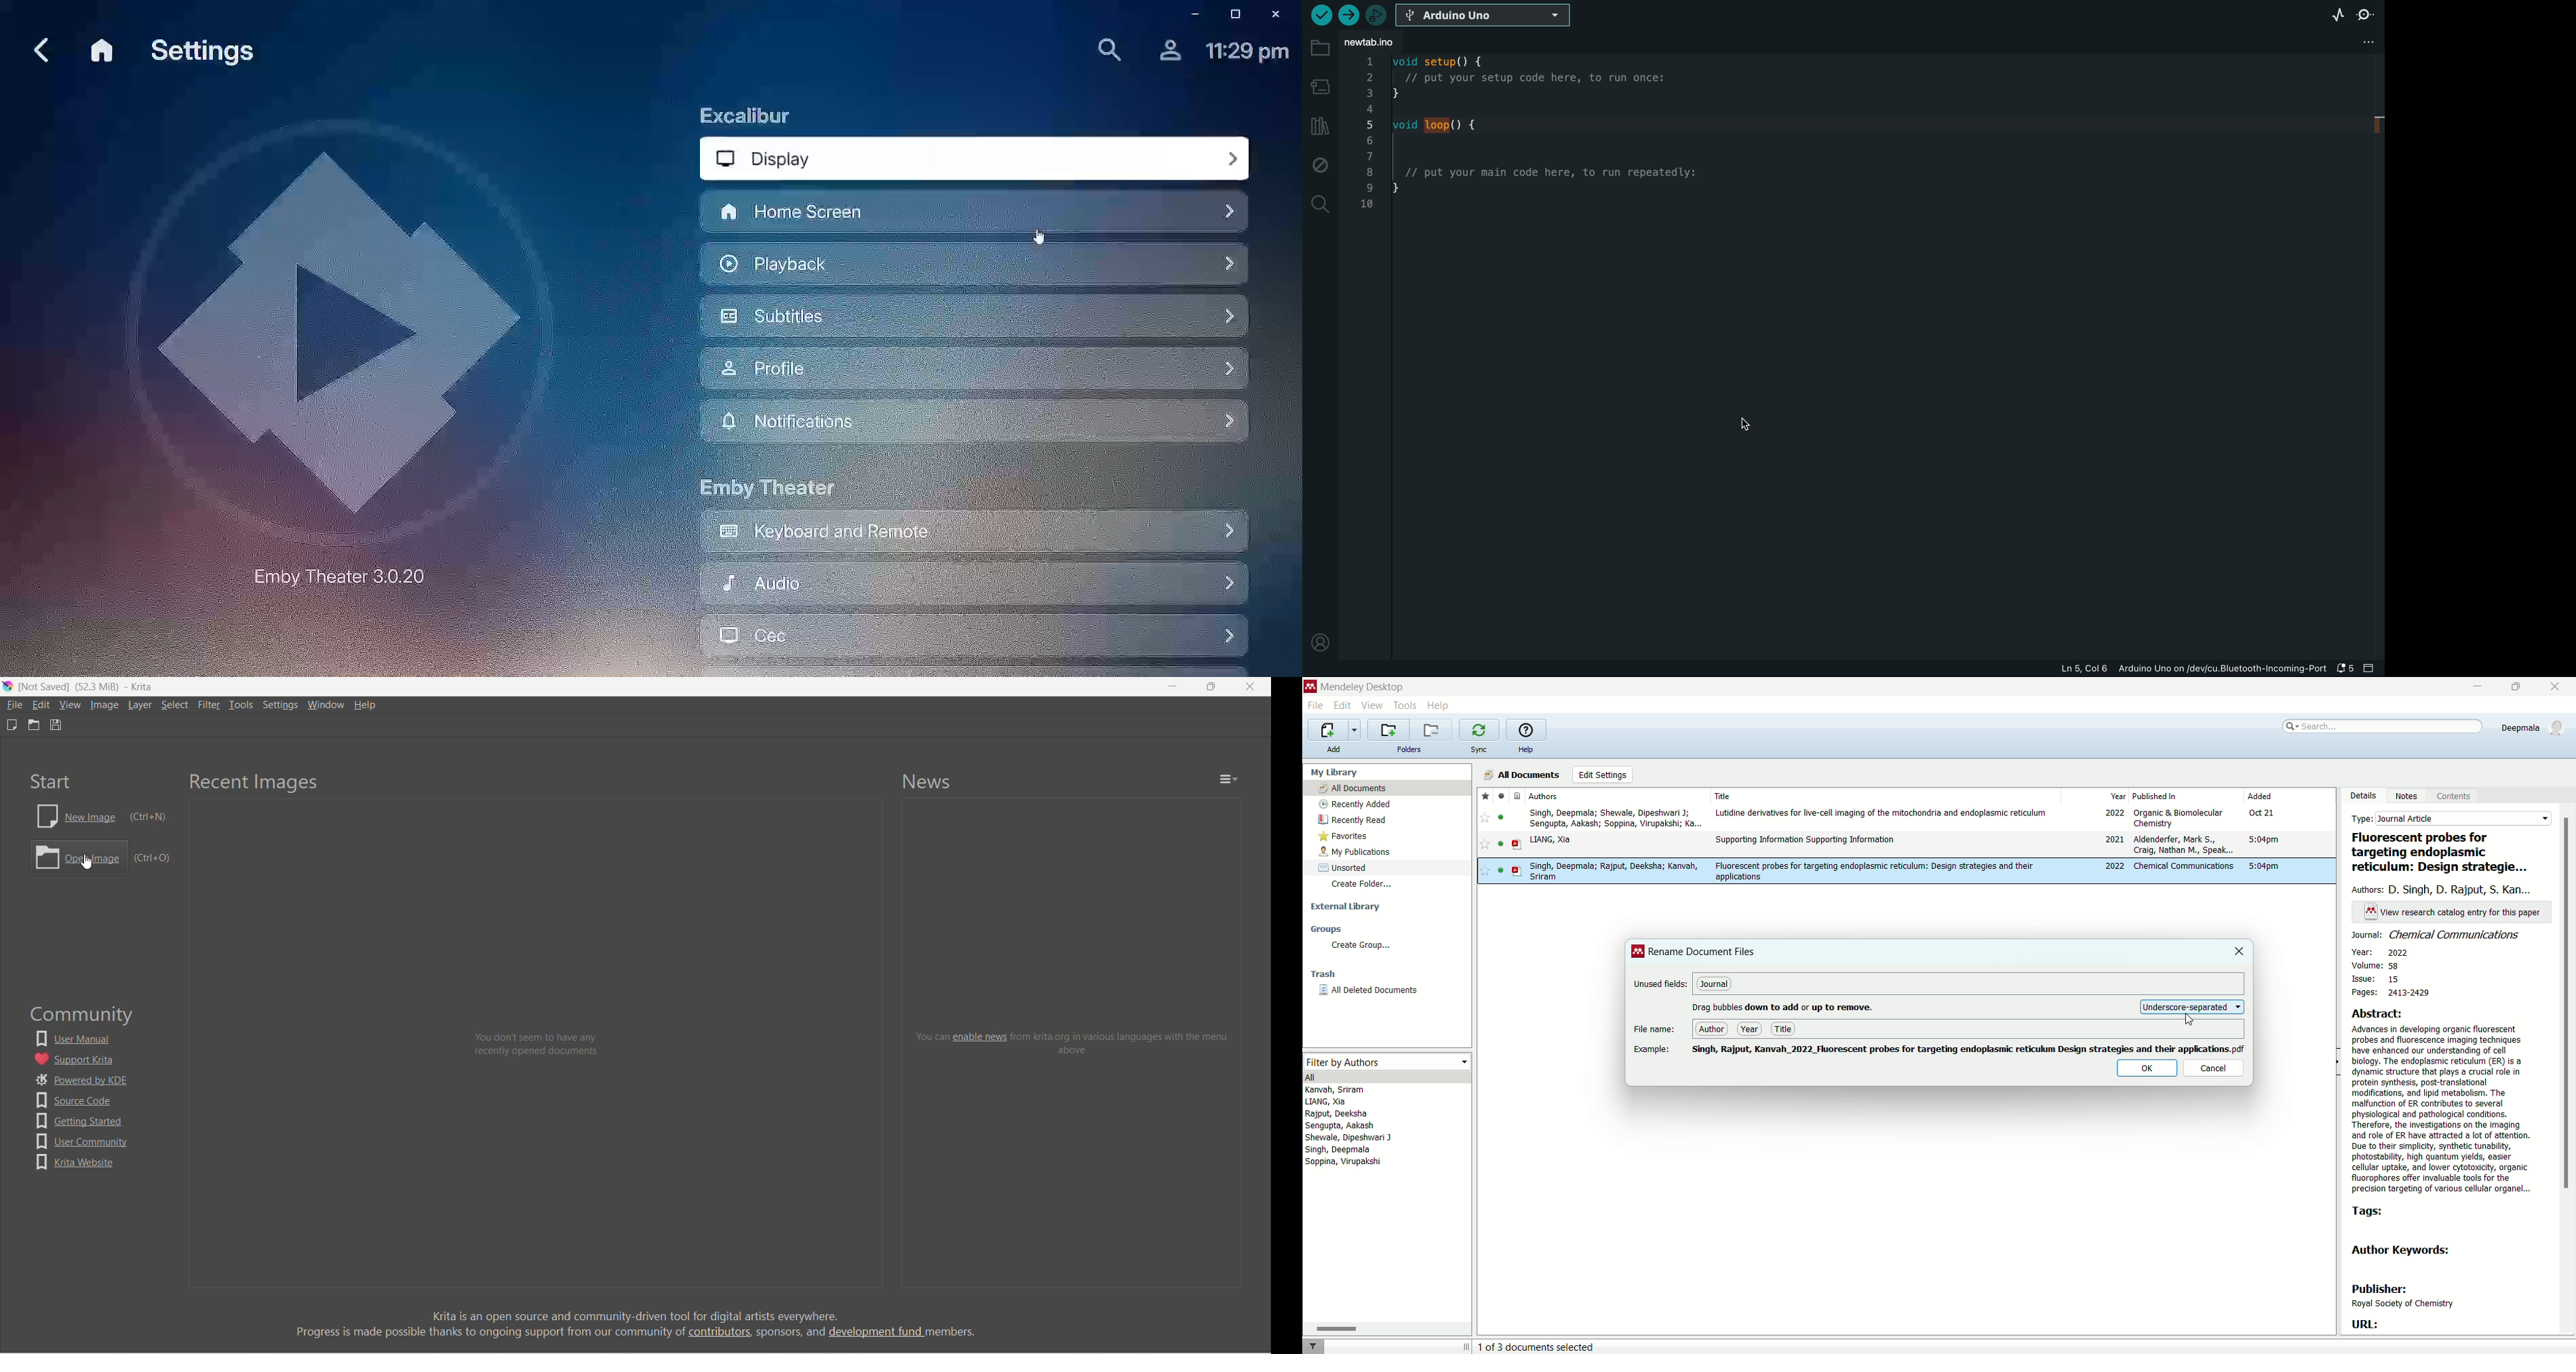  I want to click on save, so click(56, 725).